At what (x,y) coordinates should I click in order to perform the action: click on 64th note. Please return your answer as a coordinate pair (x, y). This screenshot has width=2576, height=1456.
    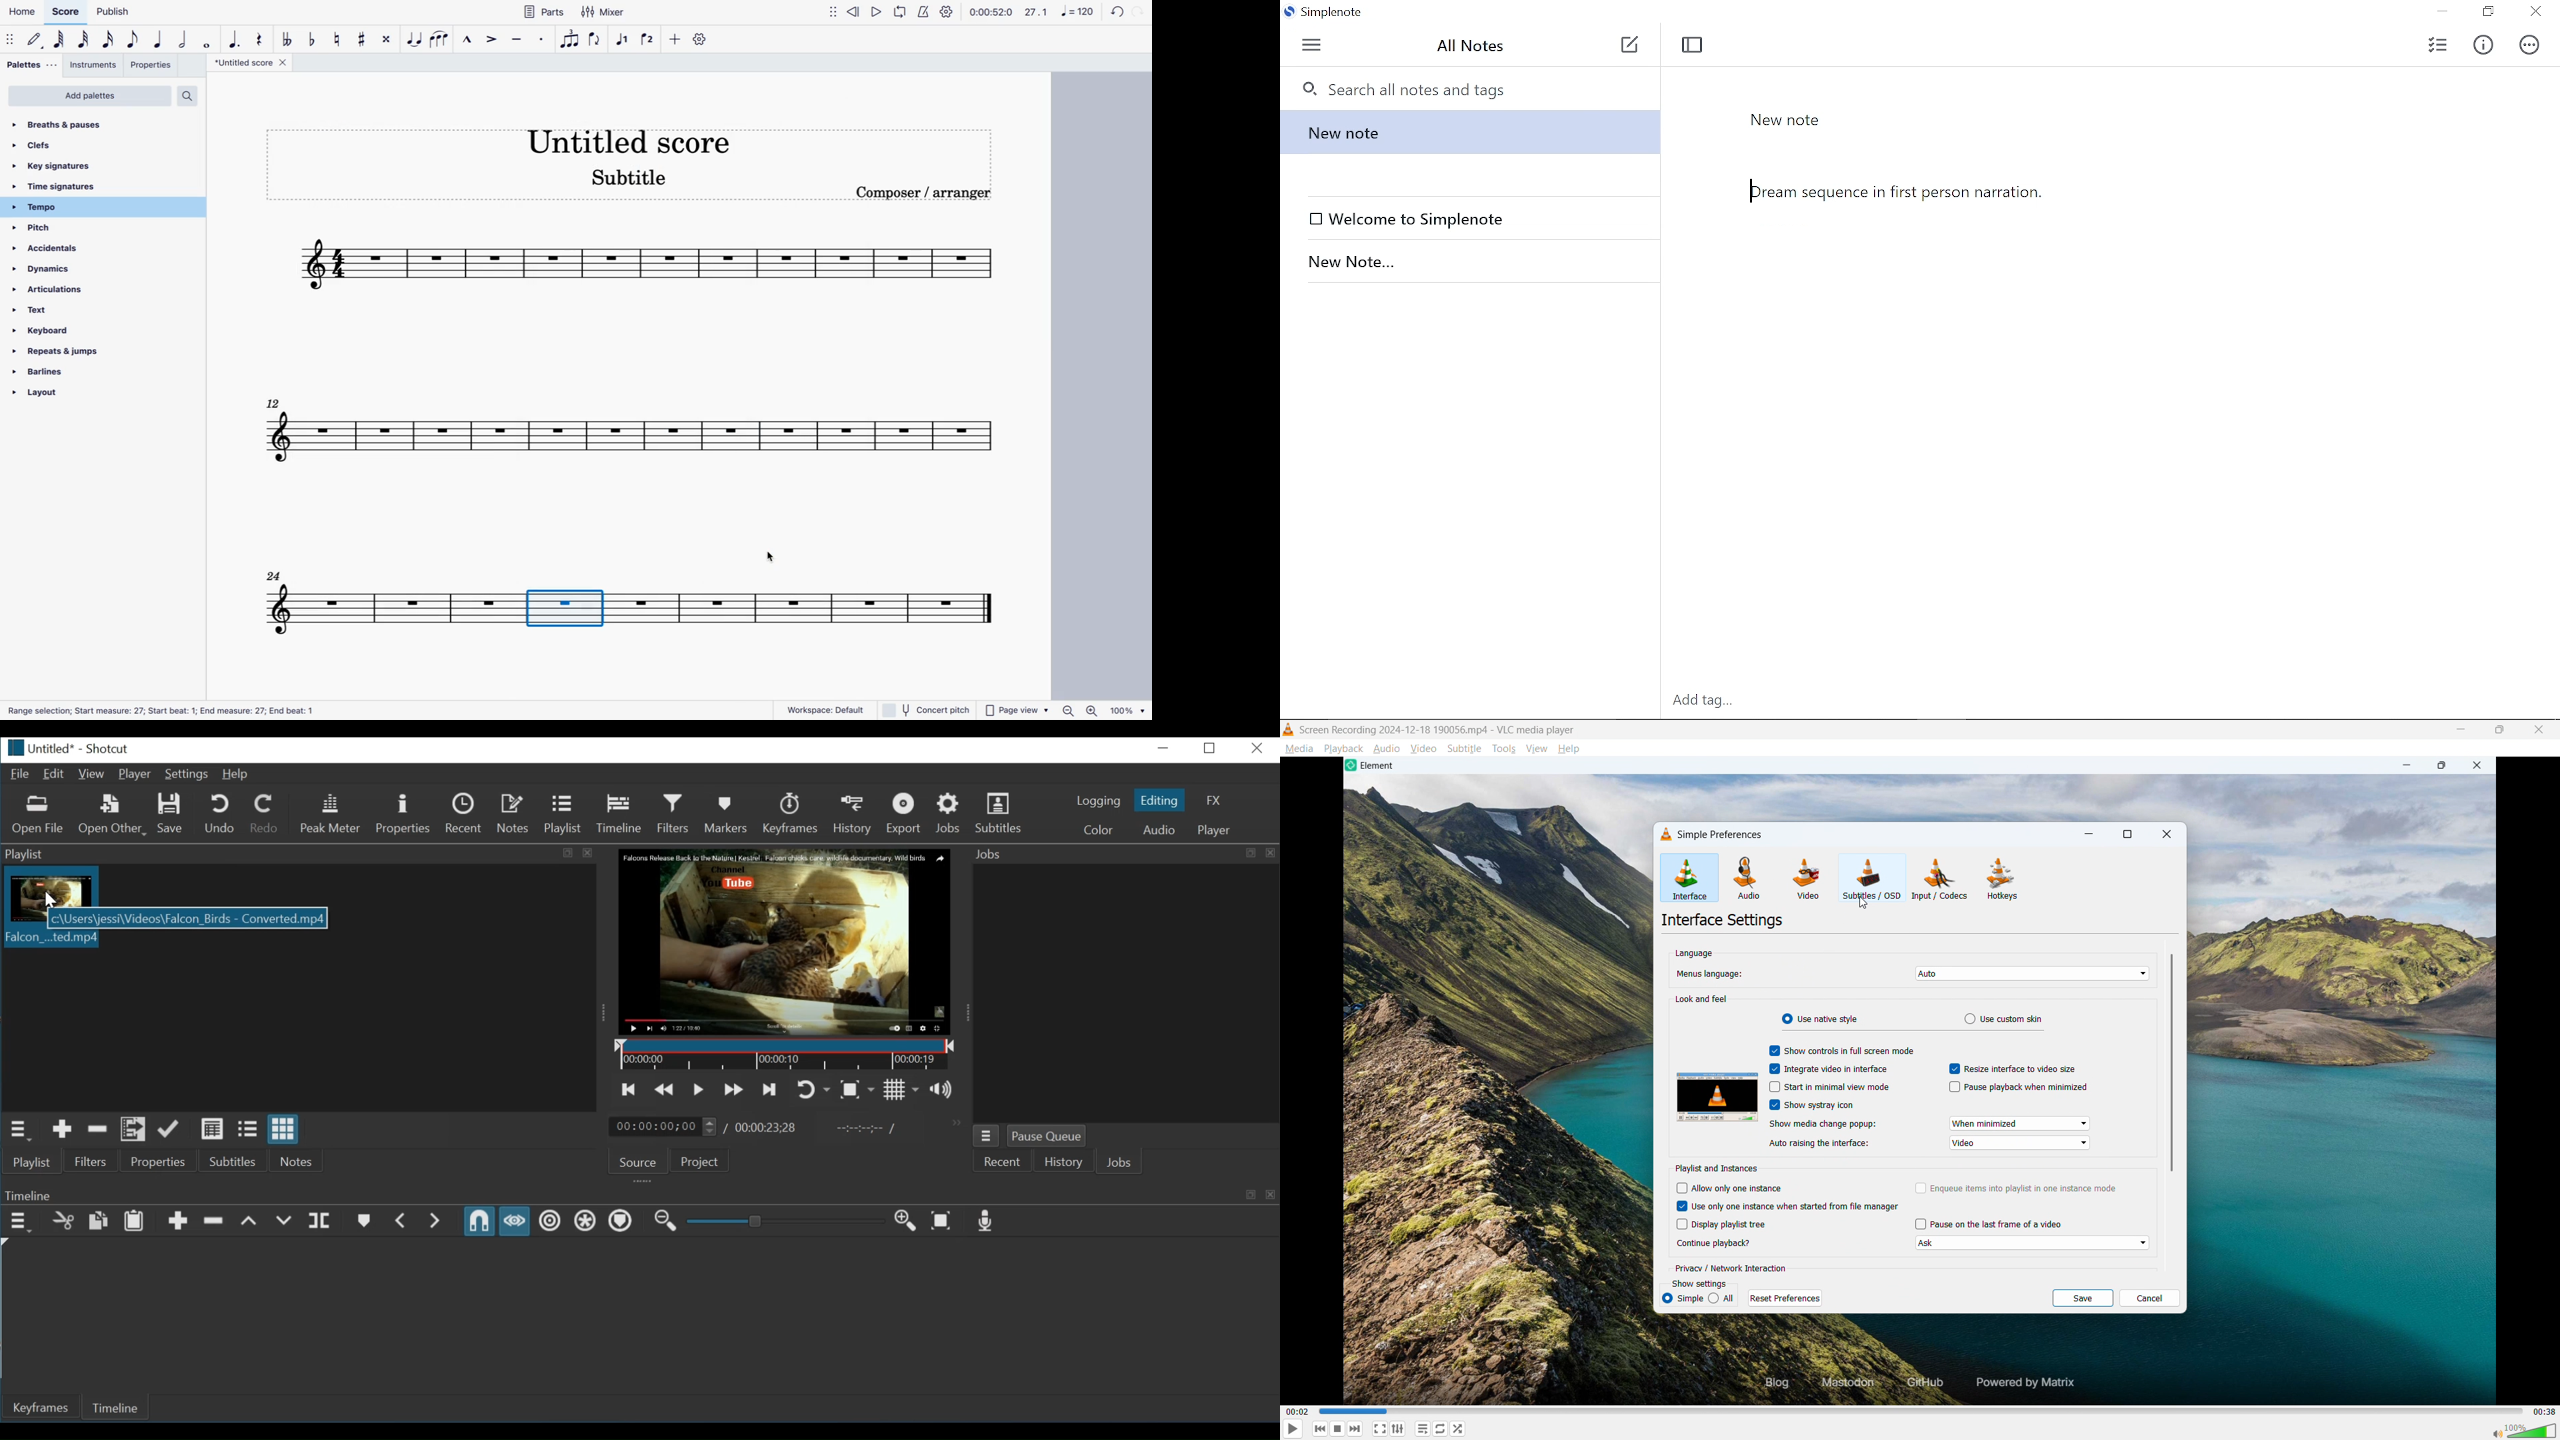
    Looking at the image, I should click on (60, 40).